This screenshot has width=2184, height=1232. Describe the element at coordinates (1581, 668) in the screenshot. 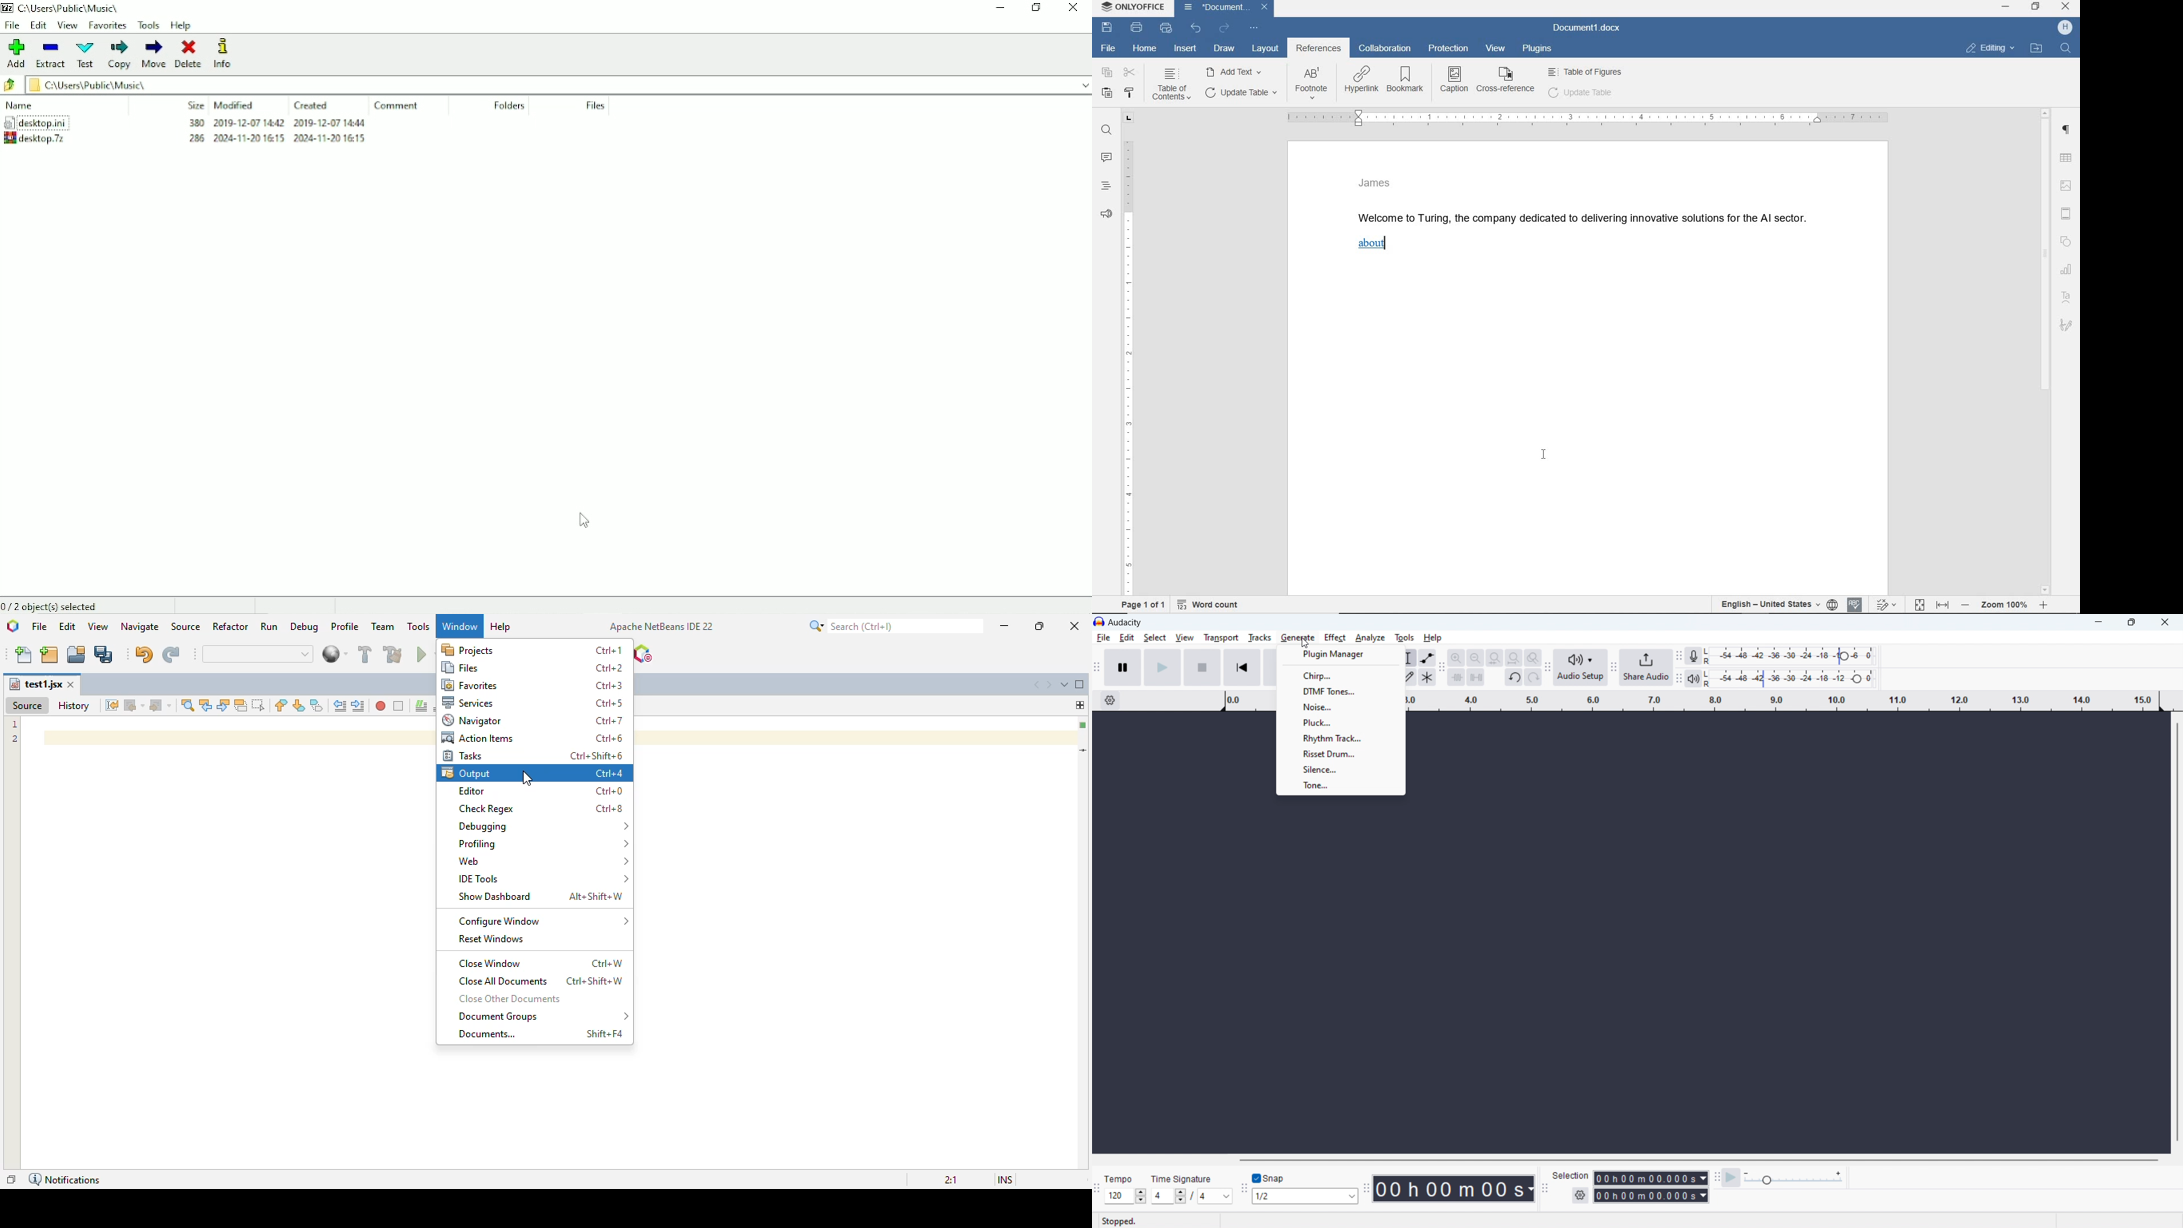

I see `audio setup ` at that location.